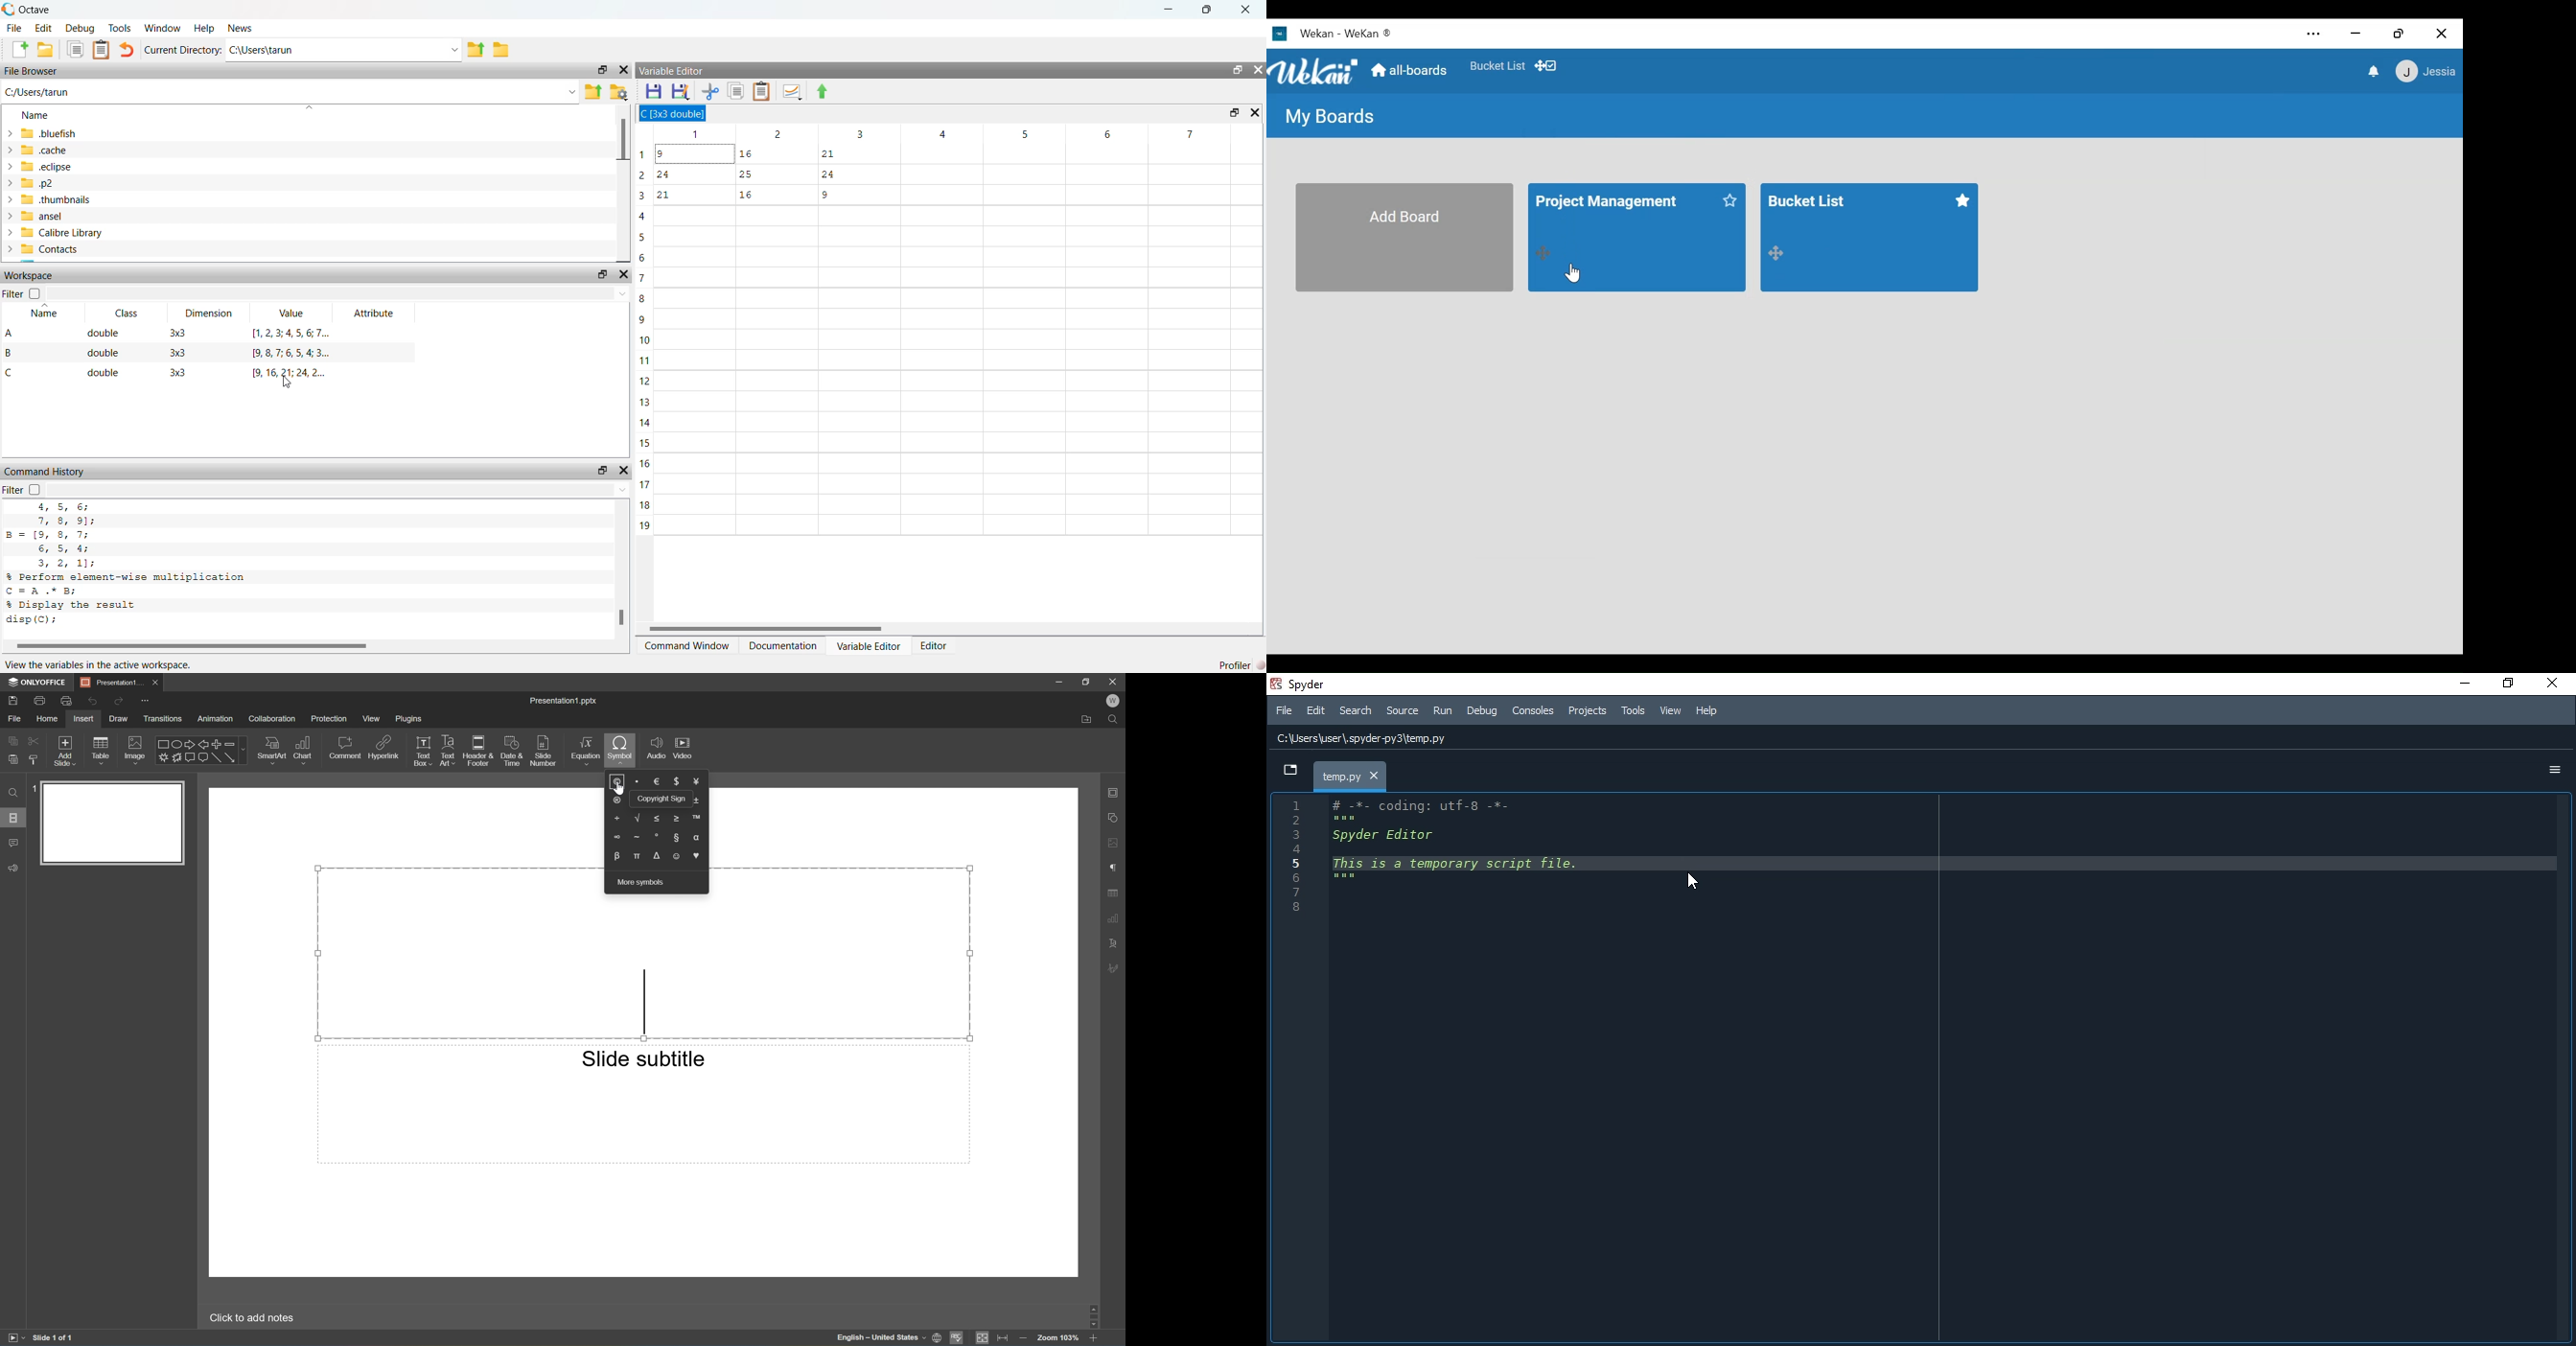  I want to click on Comment, so click(346, 746).